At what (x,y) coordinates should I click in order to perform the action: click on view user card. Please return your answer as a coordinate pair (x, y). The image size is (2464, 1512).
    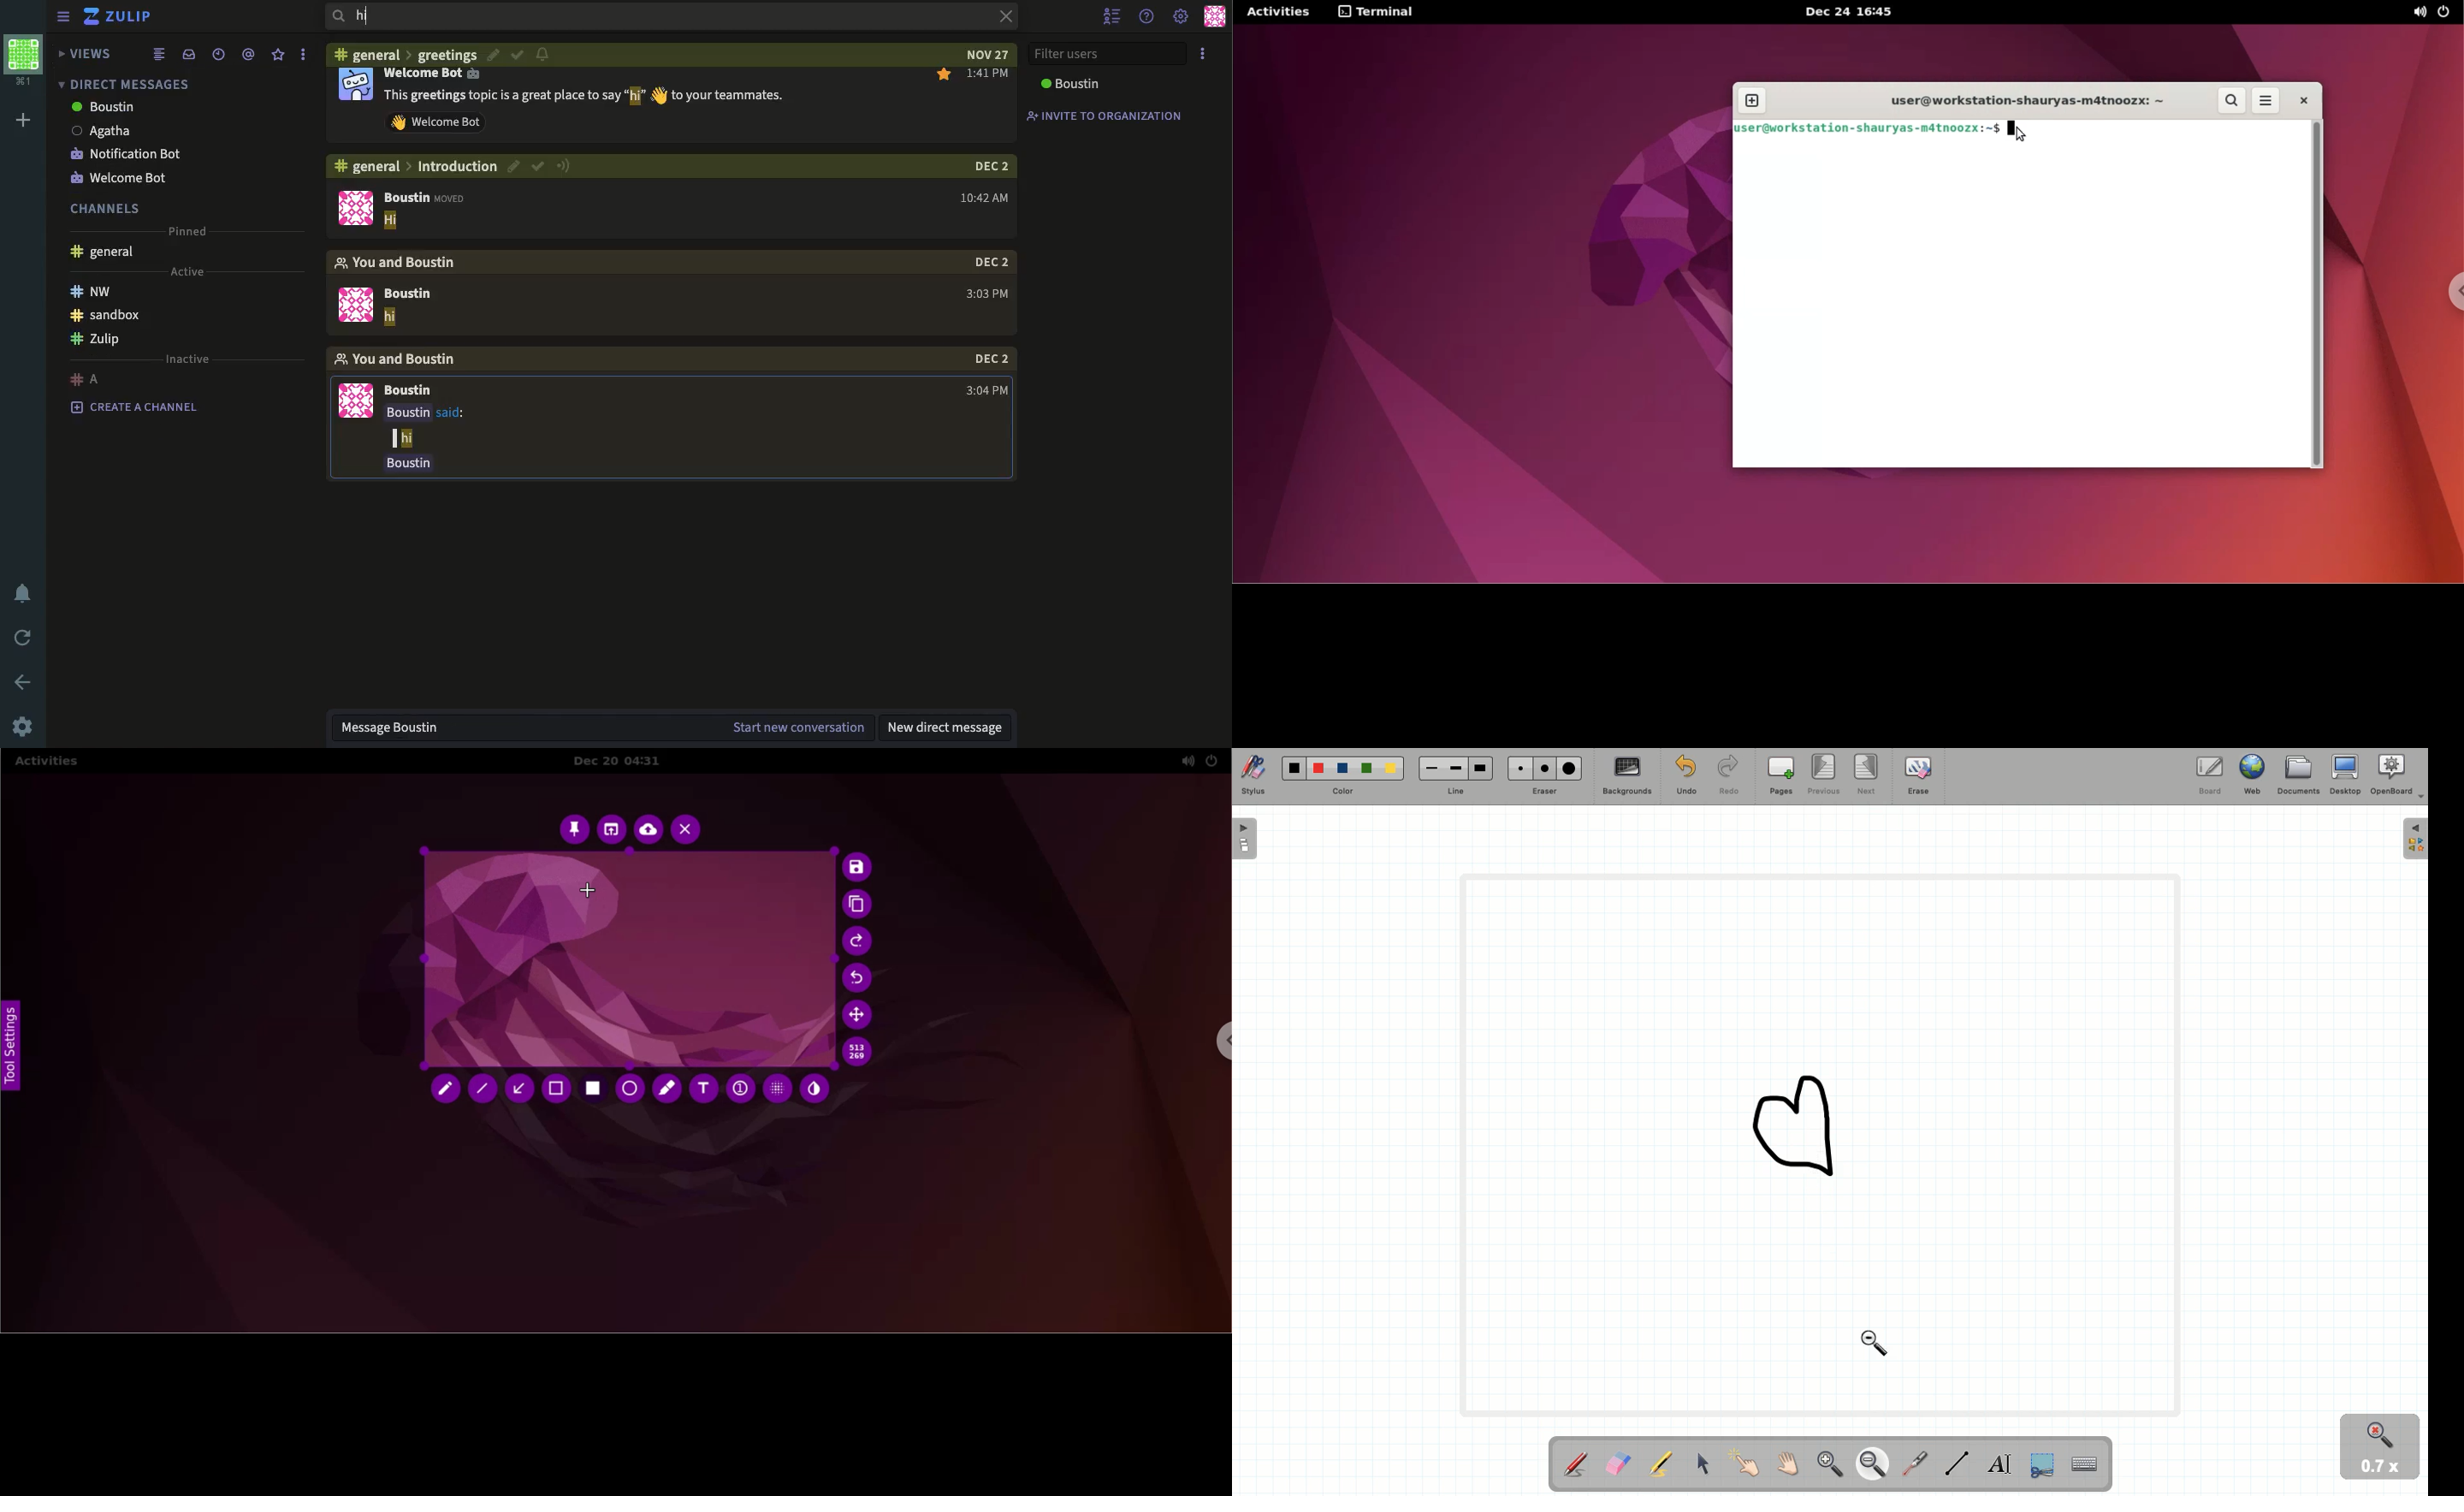
    Looking at the image, I should click on (354, 306).